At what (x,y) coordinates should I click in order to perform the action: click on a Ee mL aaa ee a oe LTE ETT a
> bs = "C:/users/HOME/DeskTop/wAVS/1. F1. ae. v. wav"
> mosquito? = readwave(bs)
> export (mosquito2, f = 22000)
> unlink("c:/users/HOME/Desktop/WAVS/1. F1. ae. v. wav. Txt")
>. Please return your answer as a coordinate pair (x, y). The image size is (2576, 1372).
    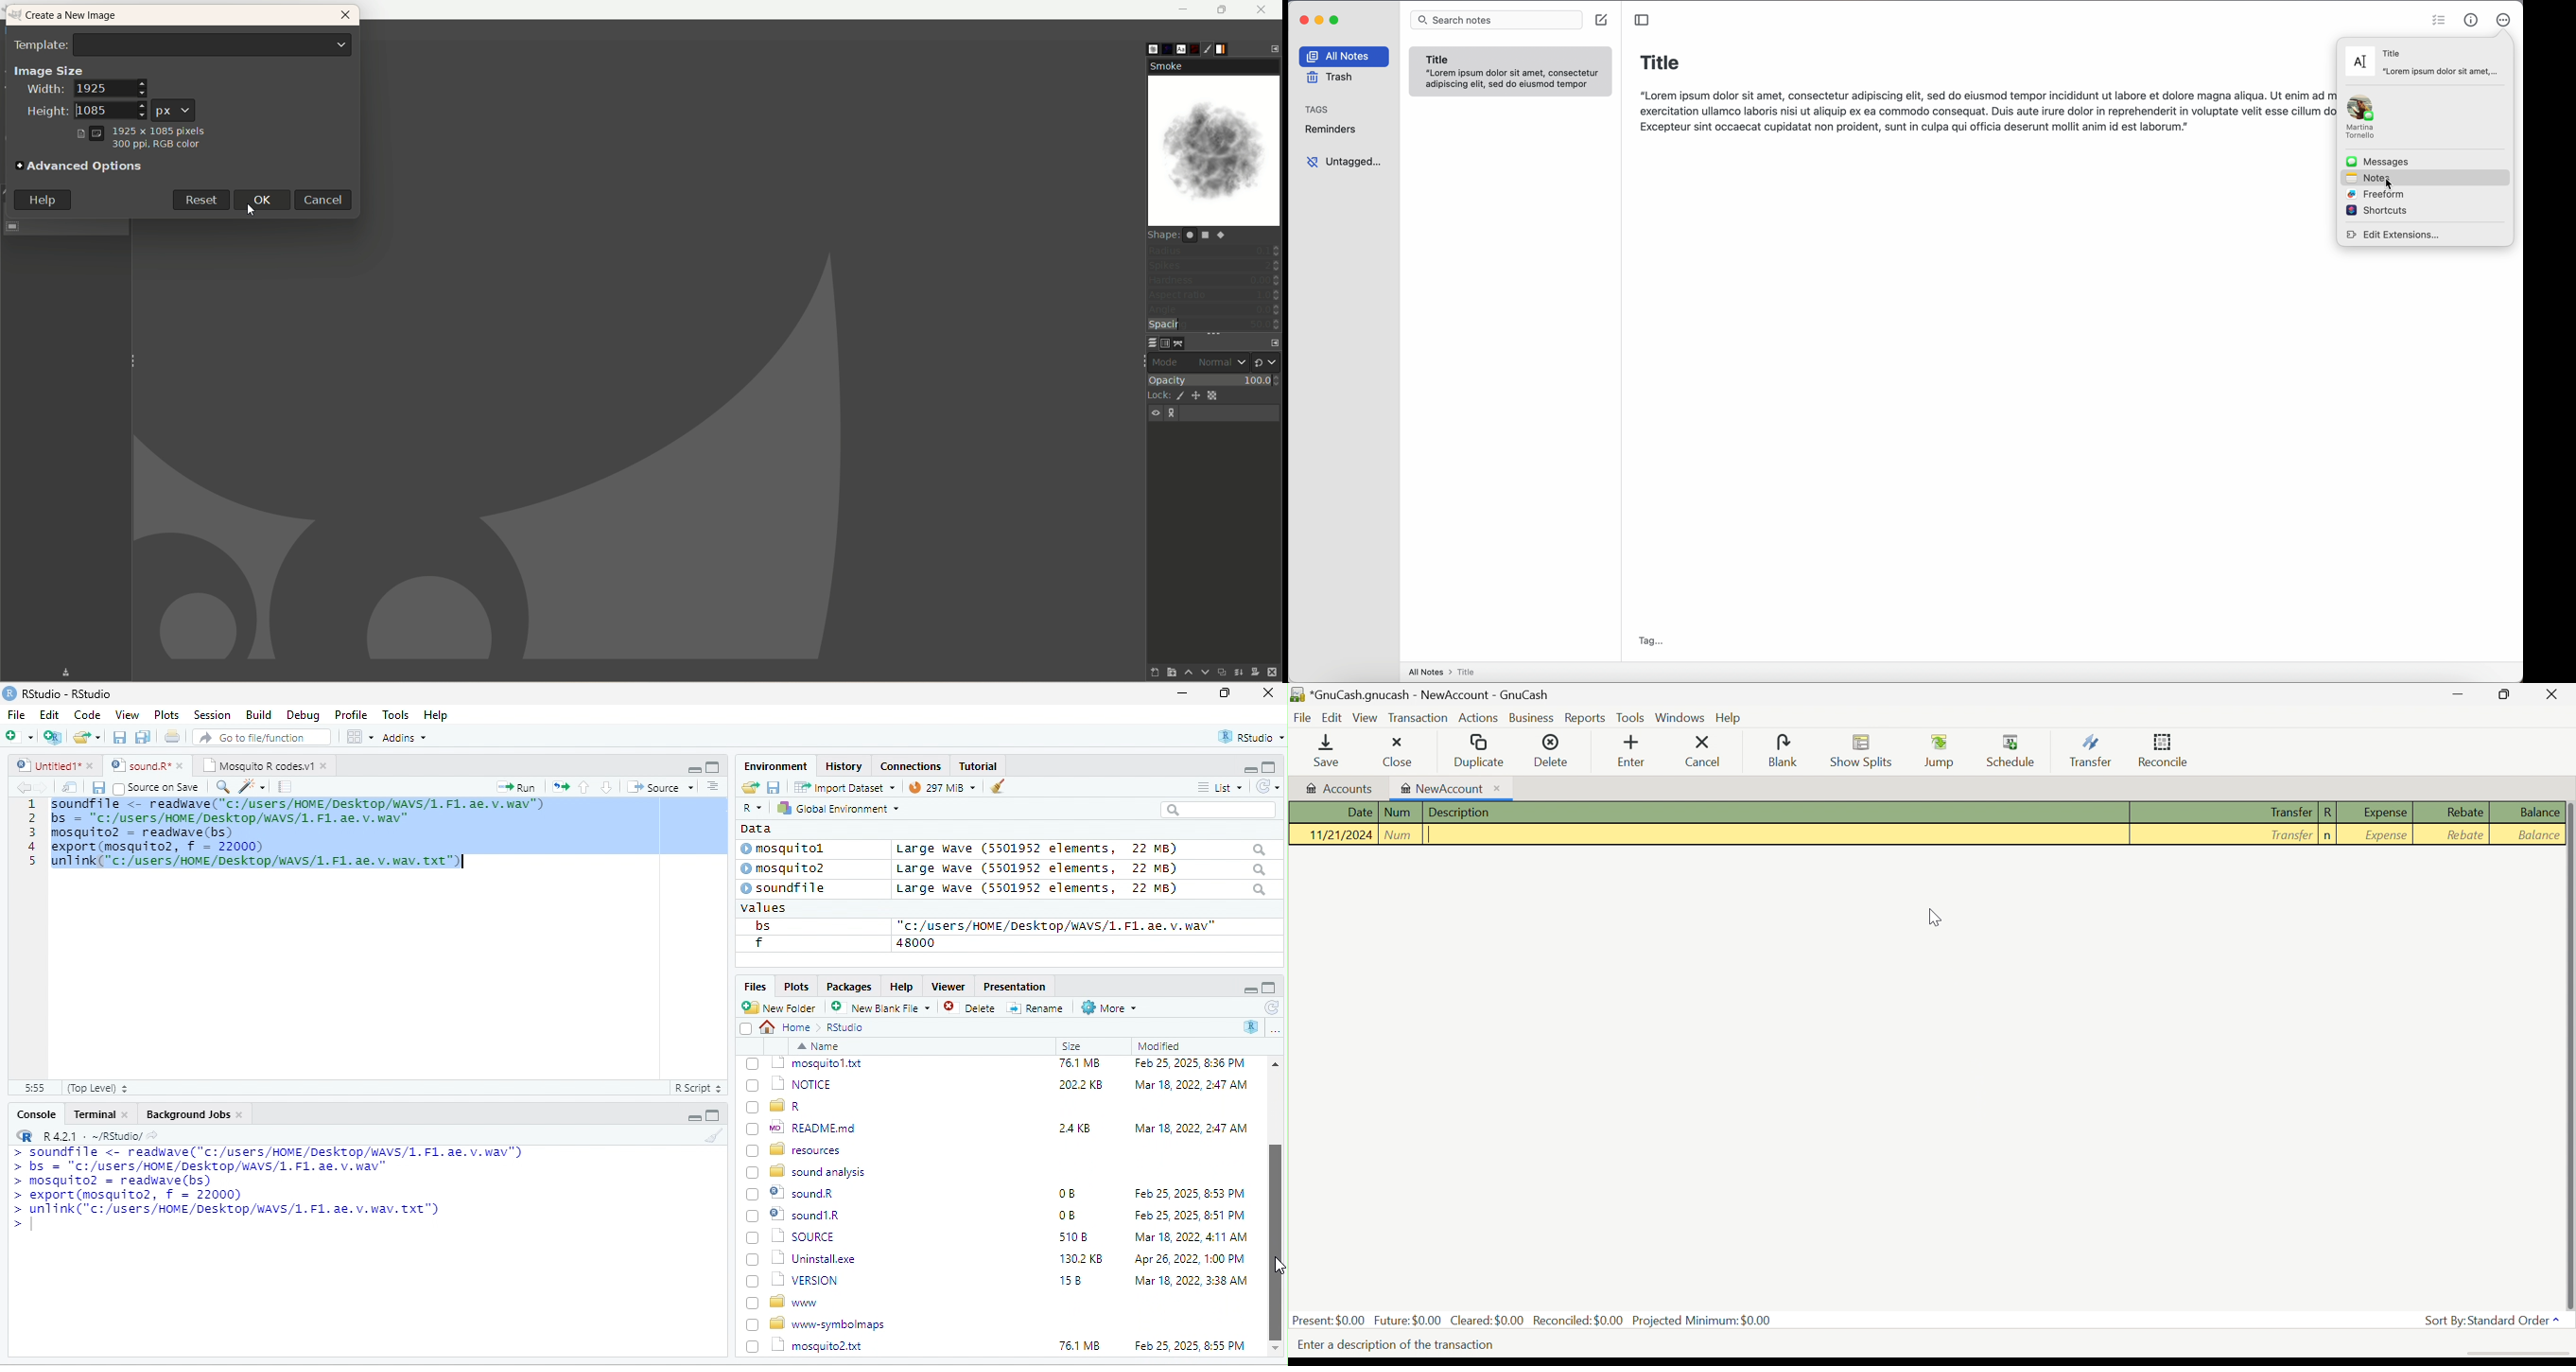
    Looking at the image, I should click on (298, 1207).